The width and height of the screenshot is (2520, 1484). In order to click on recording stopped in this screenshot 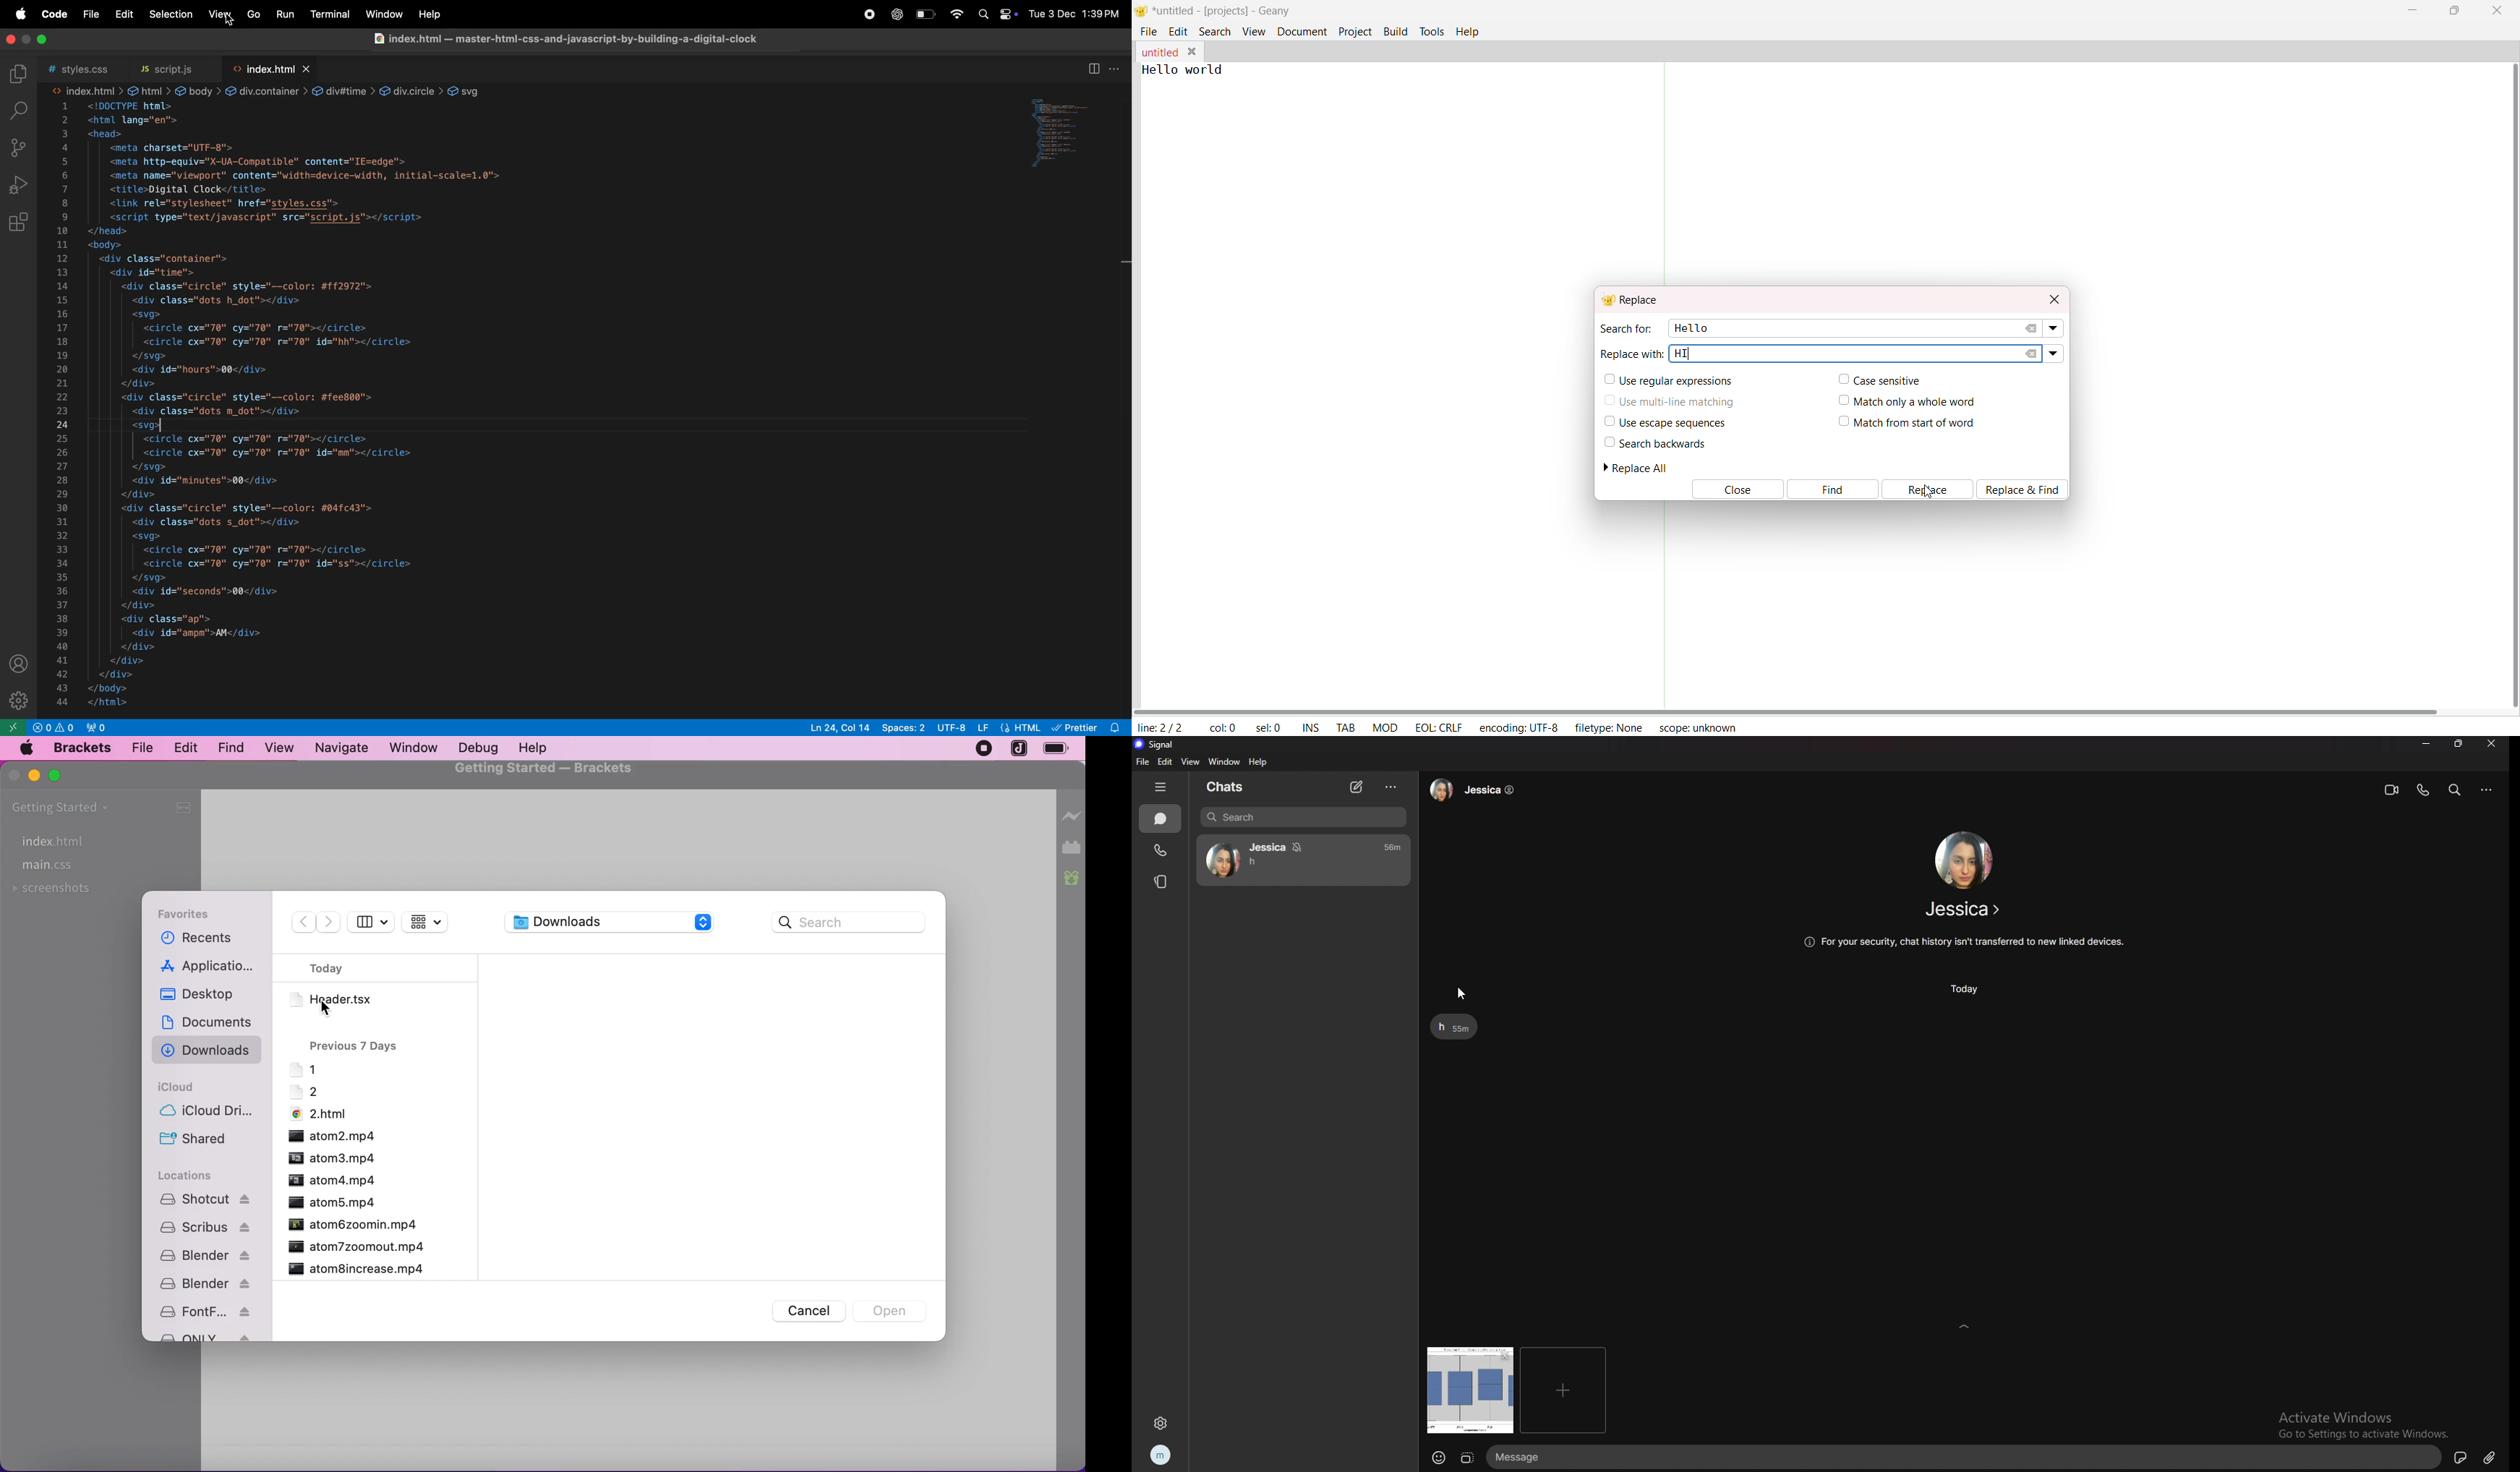, I will do `click(981, 749)`.